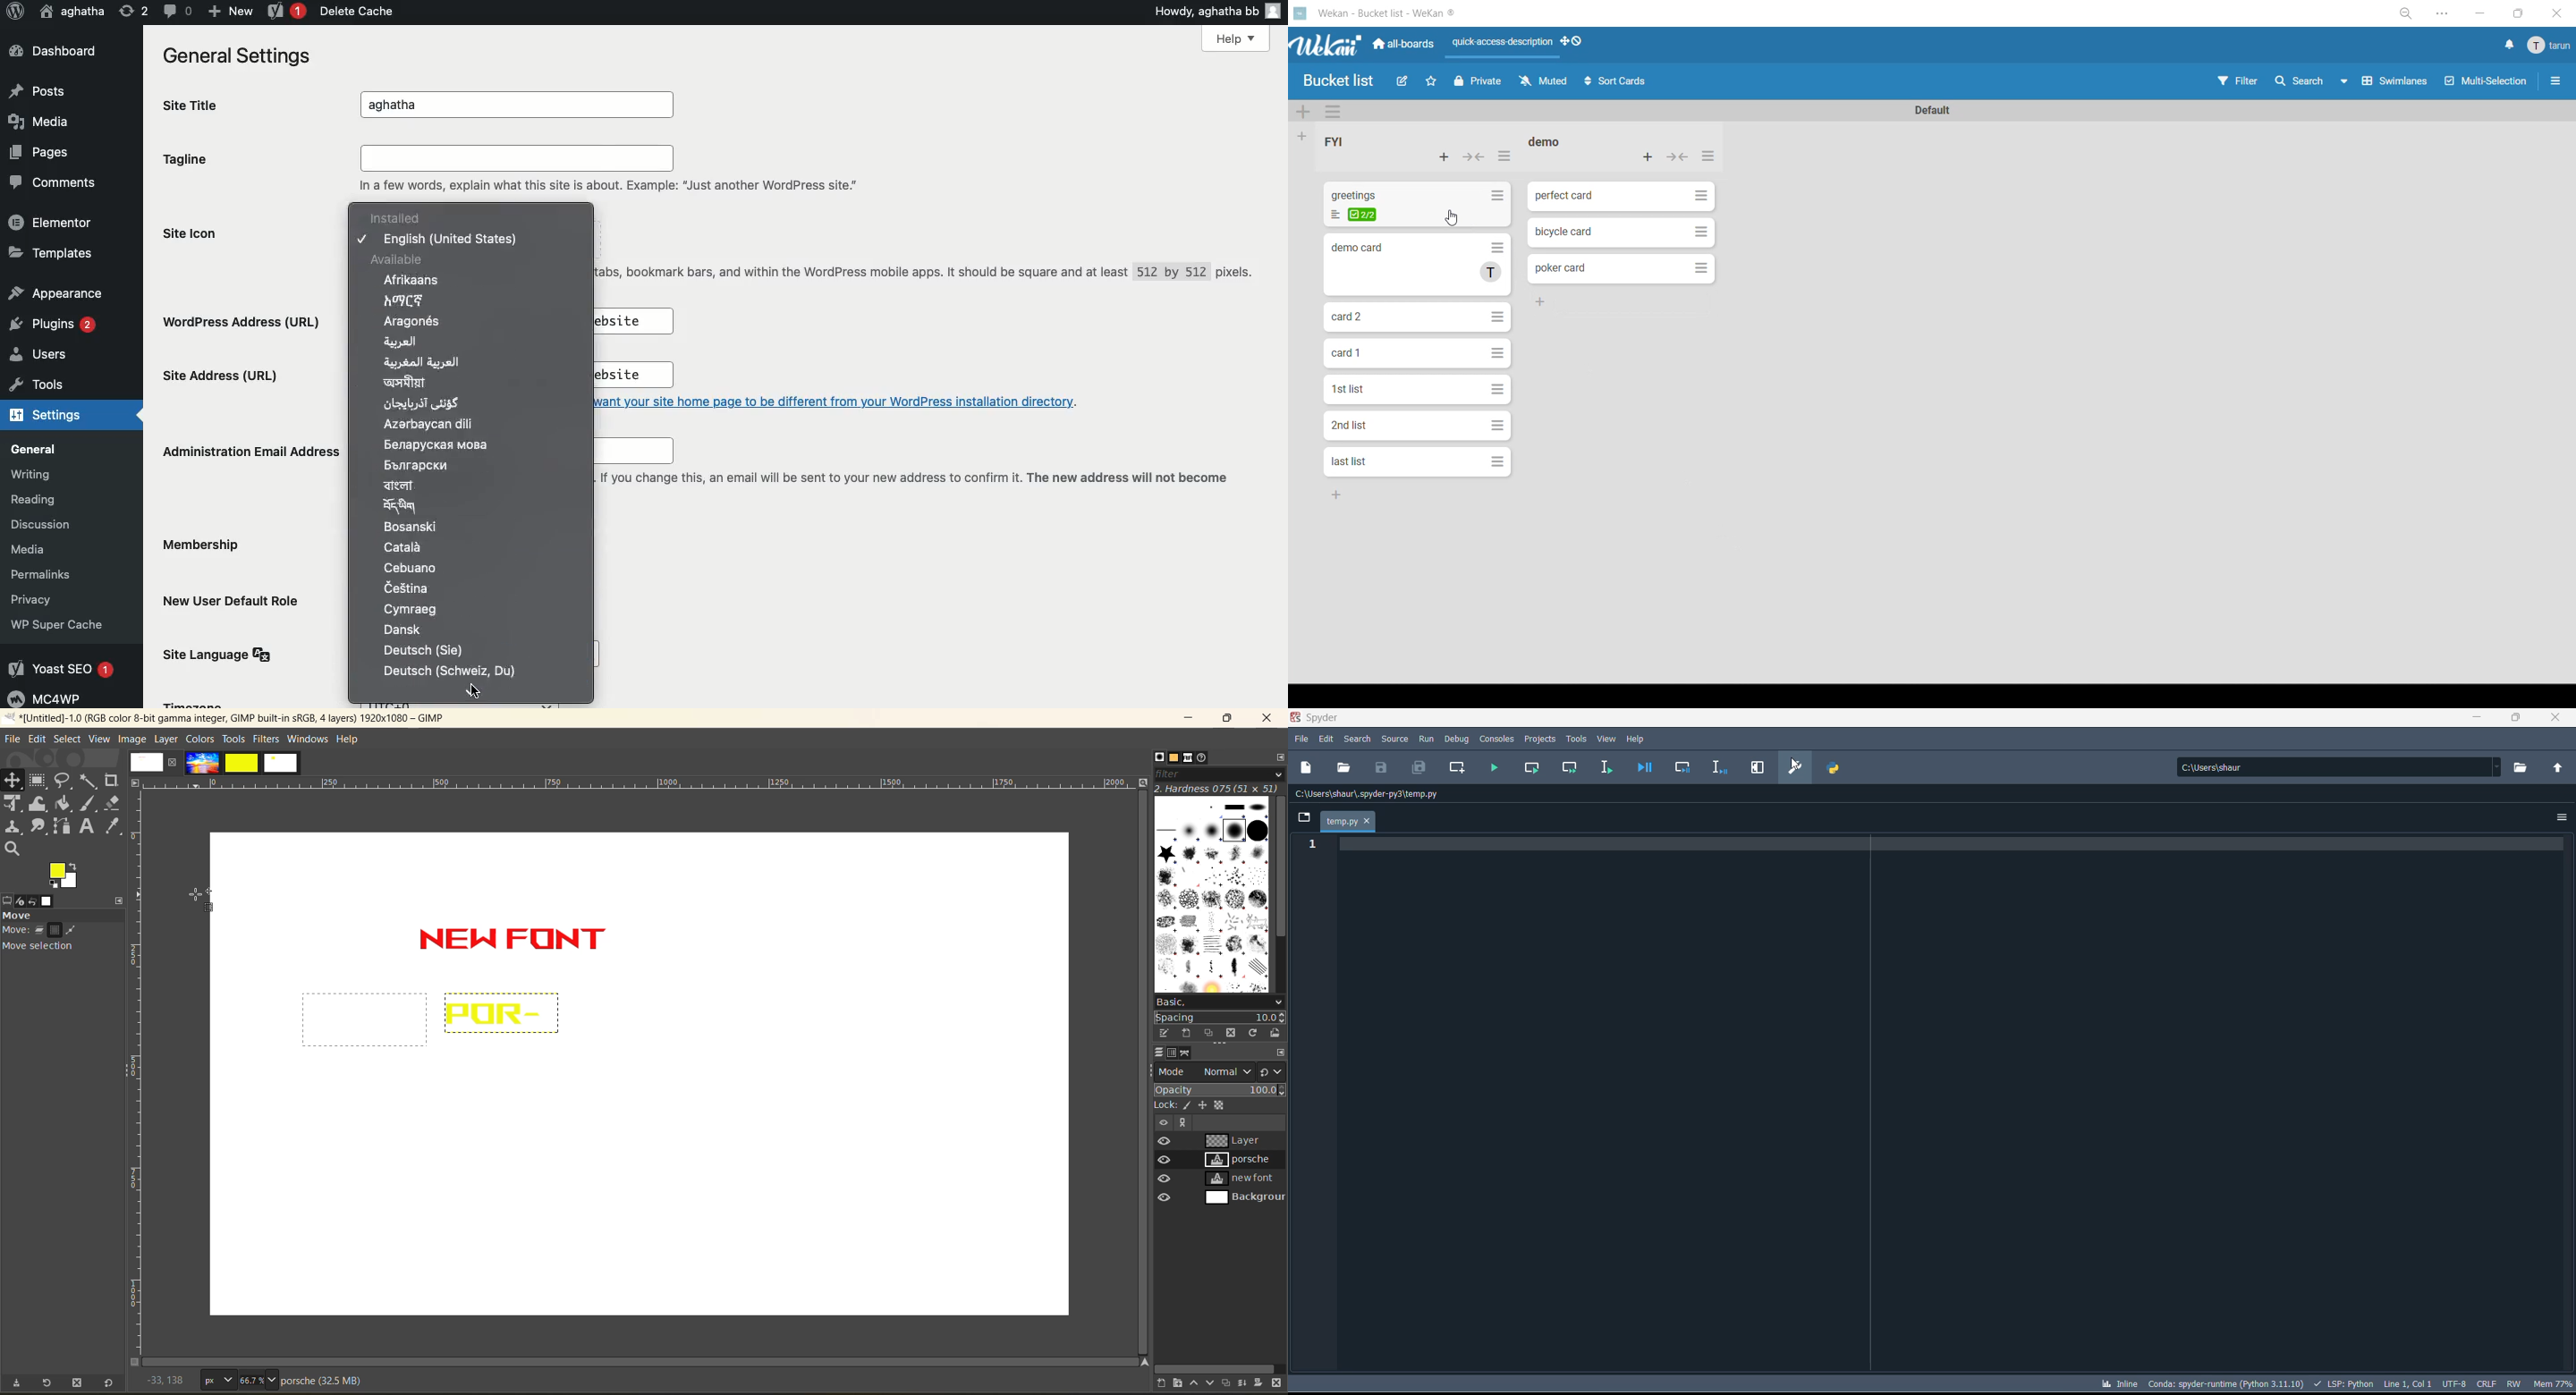 Image resolution: width=2576 pixels, height=1400 pixels. Describe the element at coordinates (2446, 14) in the screenshot. I see `settings` at that location.